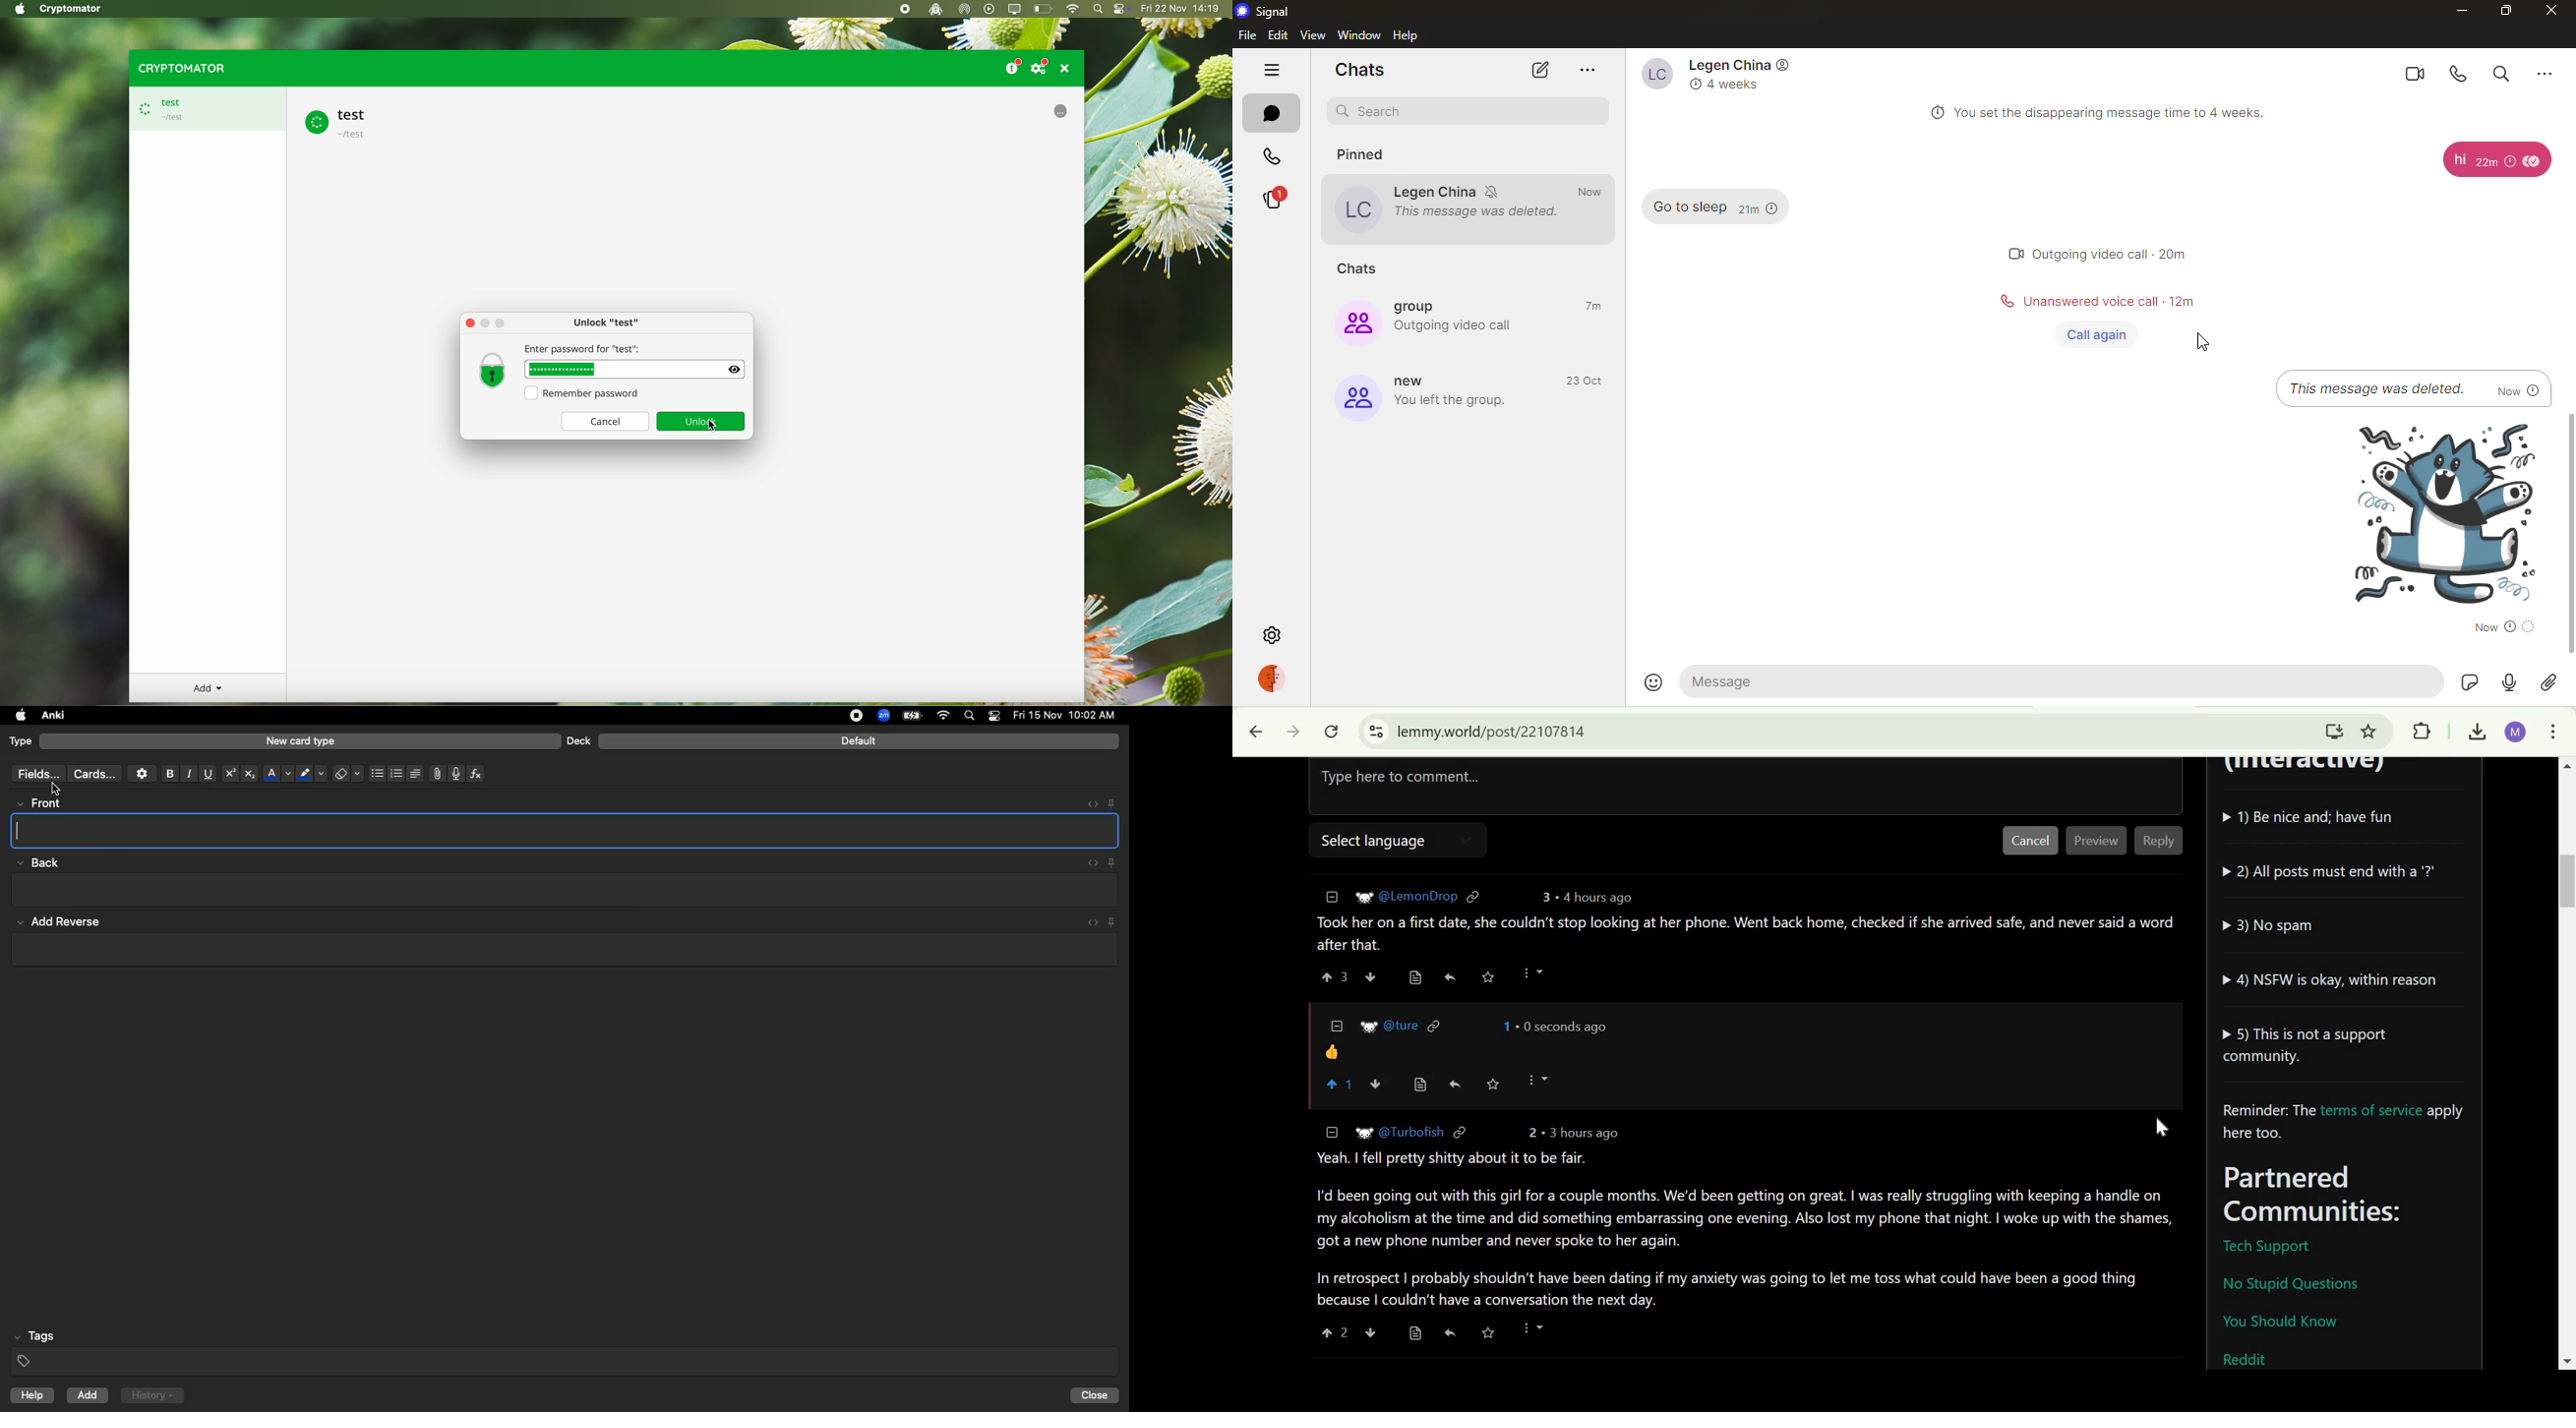 The image size is (2576, 1428). What do you see at coordinates (1452, 1333) in the screenshot?
I see `share` at bounding box center [1452, 1333].